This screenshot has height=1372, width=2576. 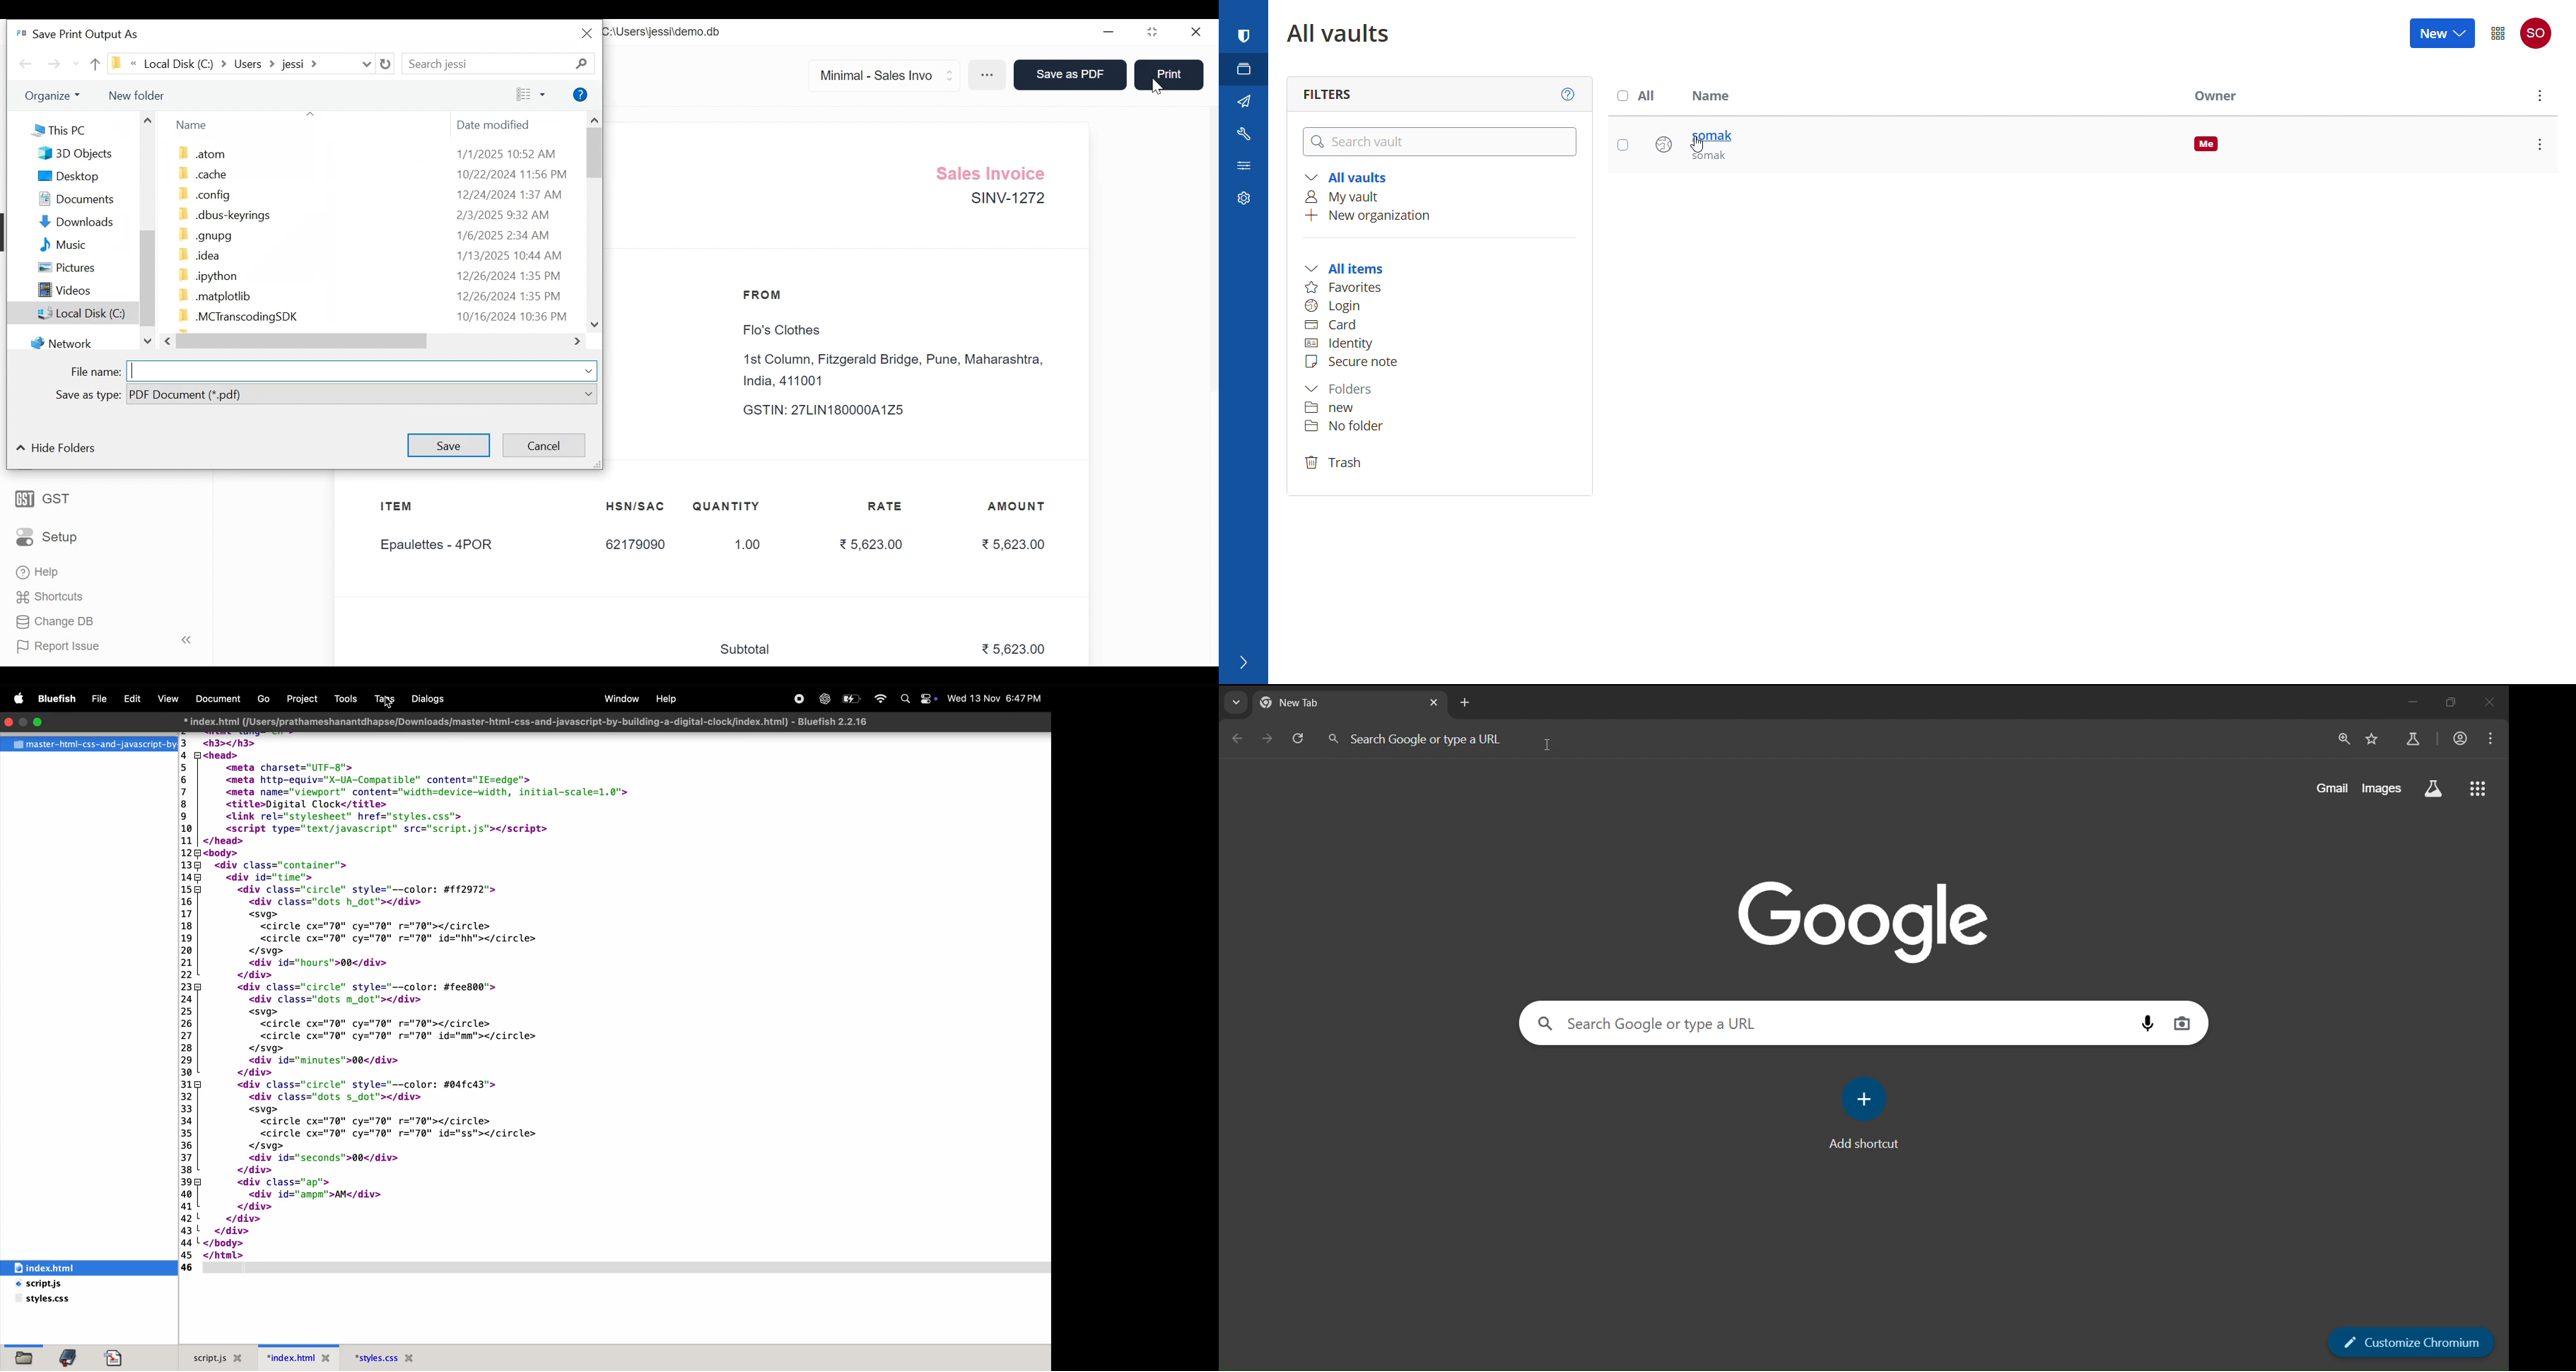 What do you see at coordinates (509, 275) in the screenshot?
I see `12/26/2024 1:35 PM` at bounding box center [509, 275].